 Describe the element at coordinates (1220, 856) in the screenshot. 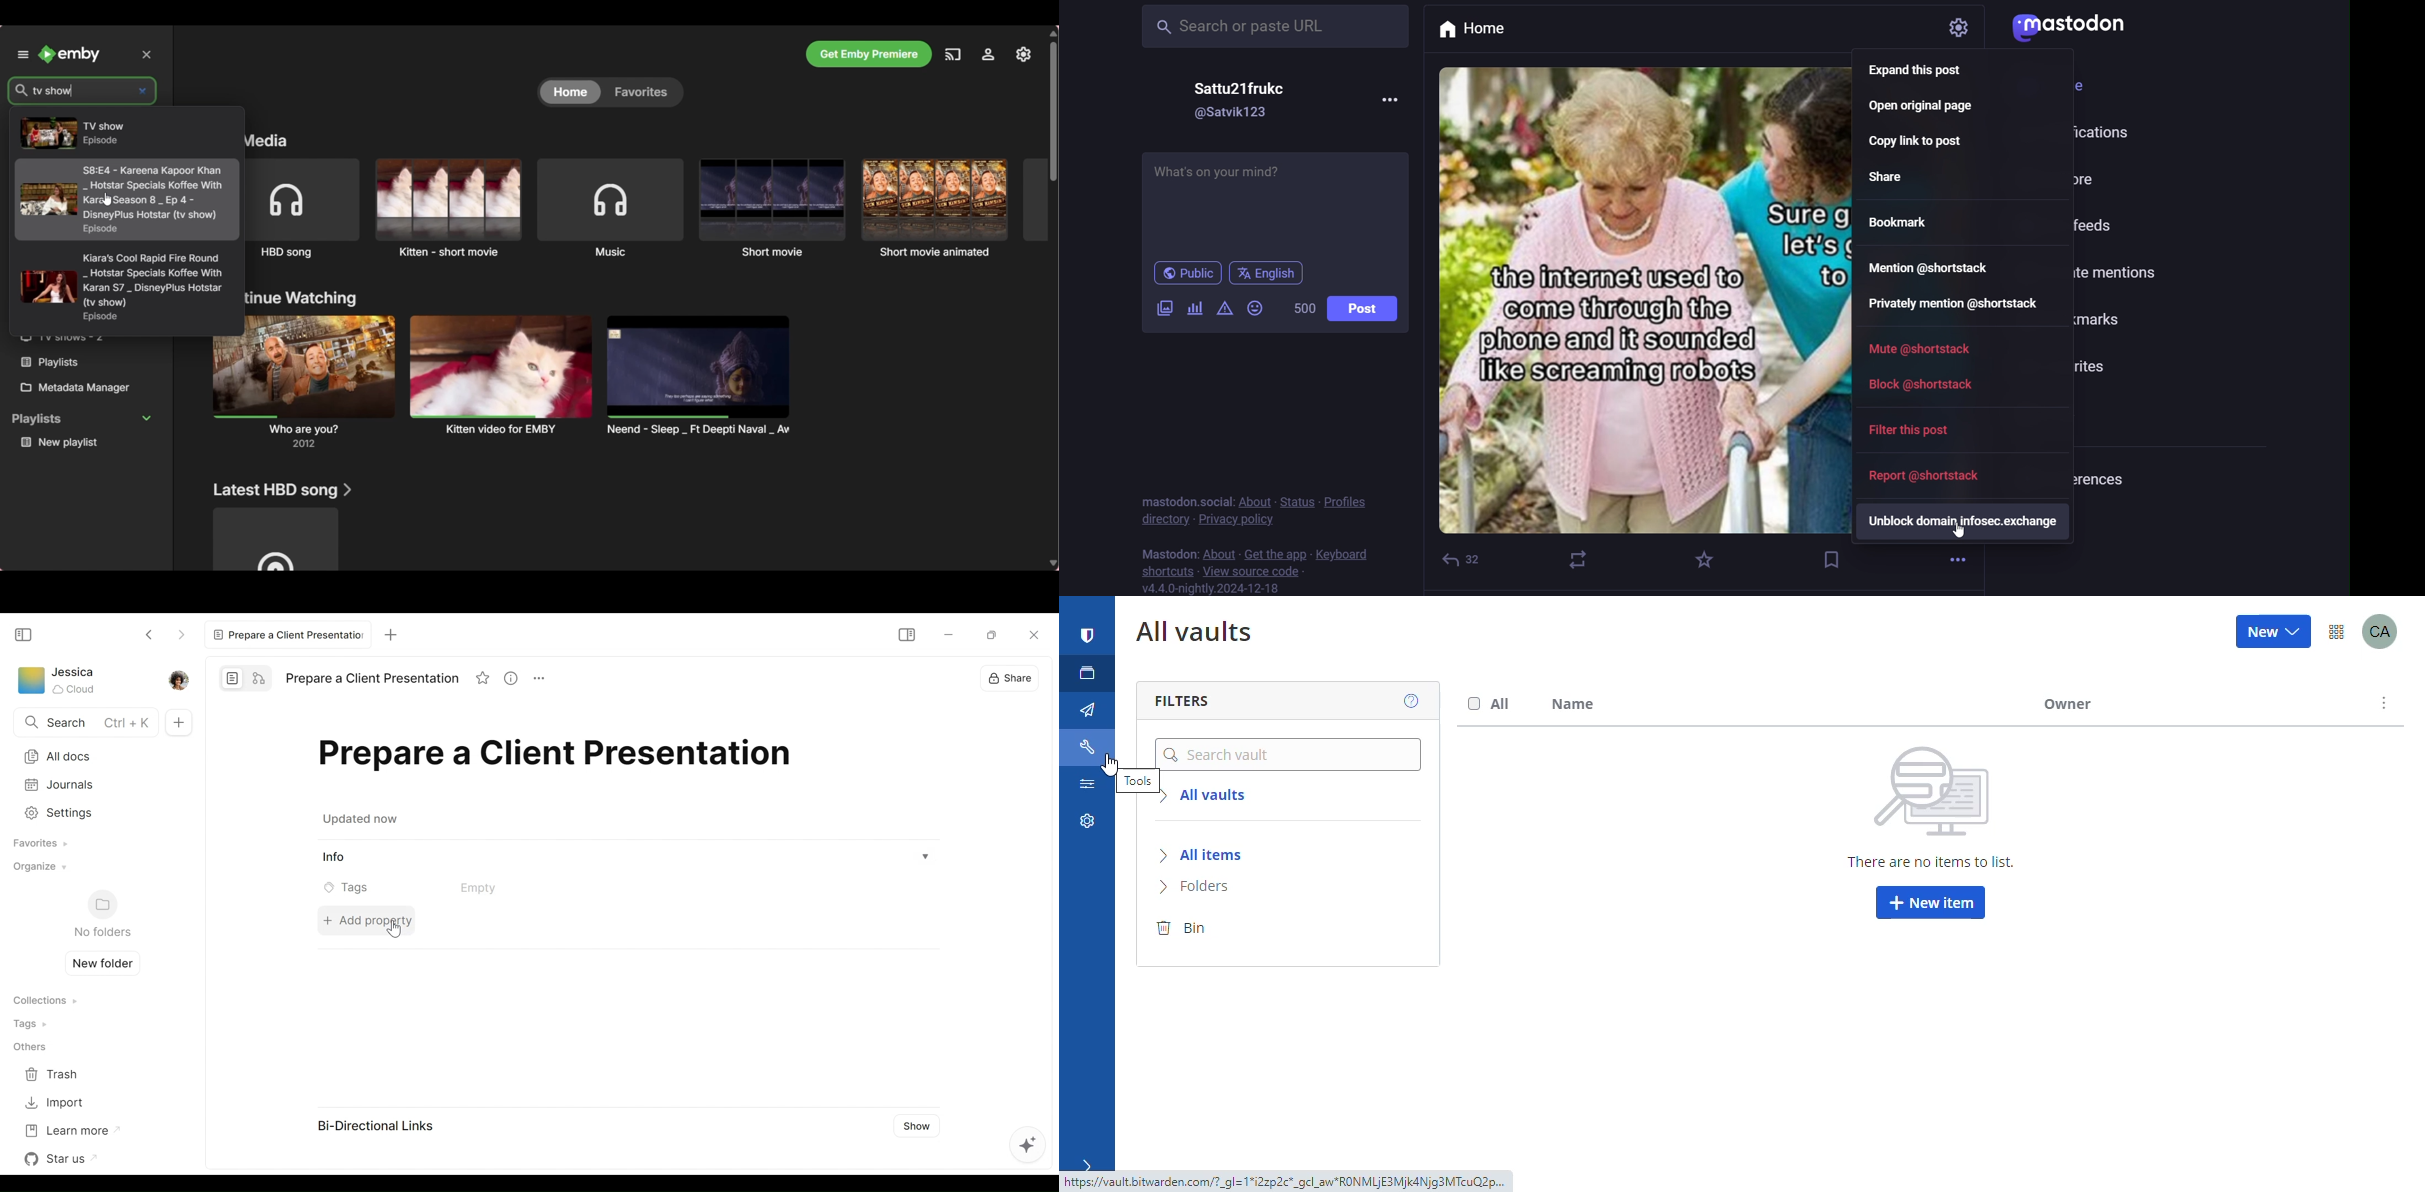

I see `All items ` at that location.